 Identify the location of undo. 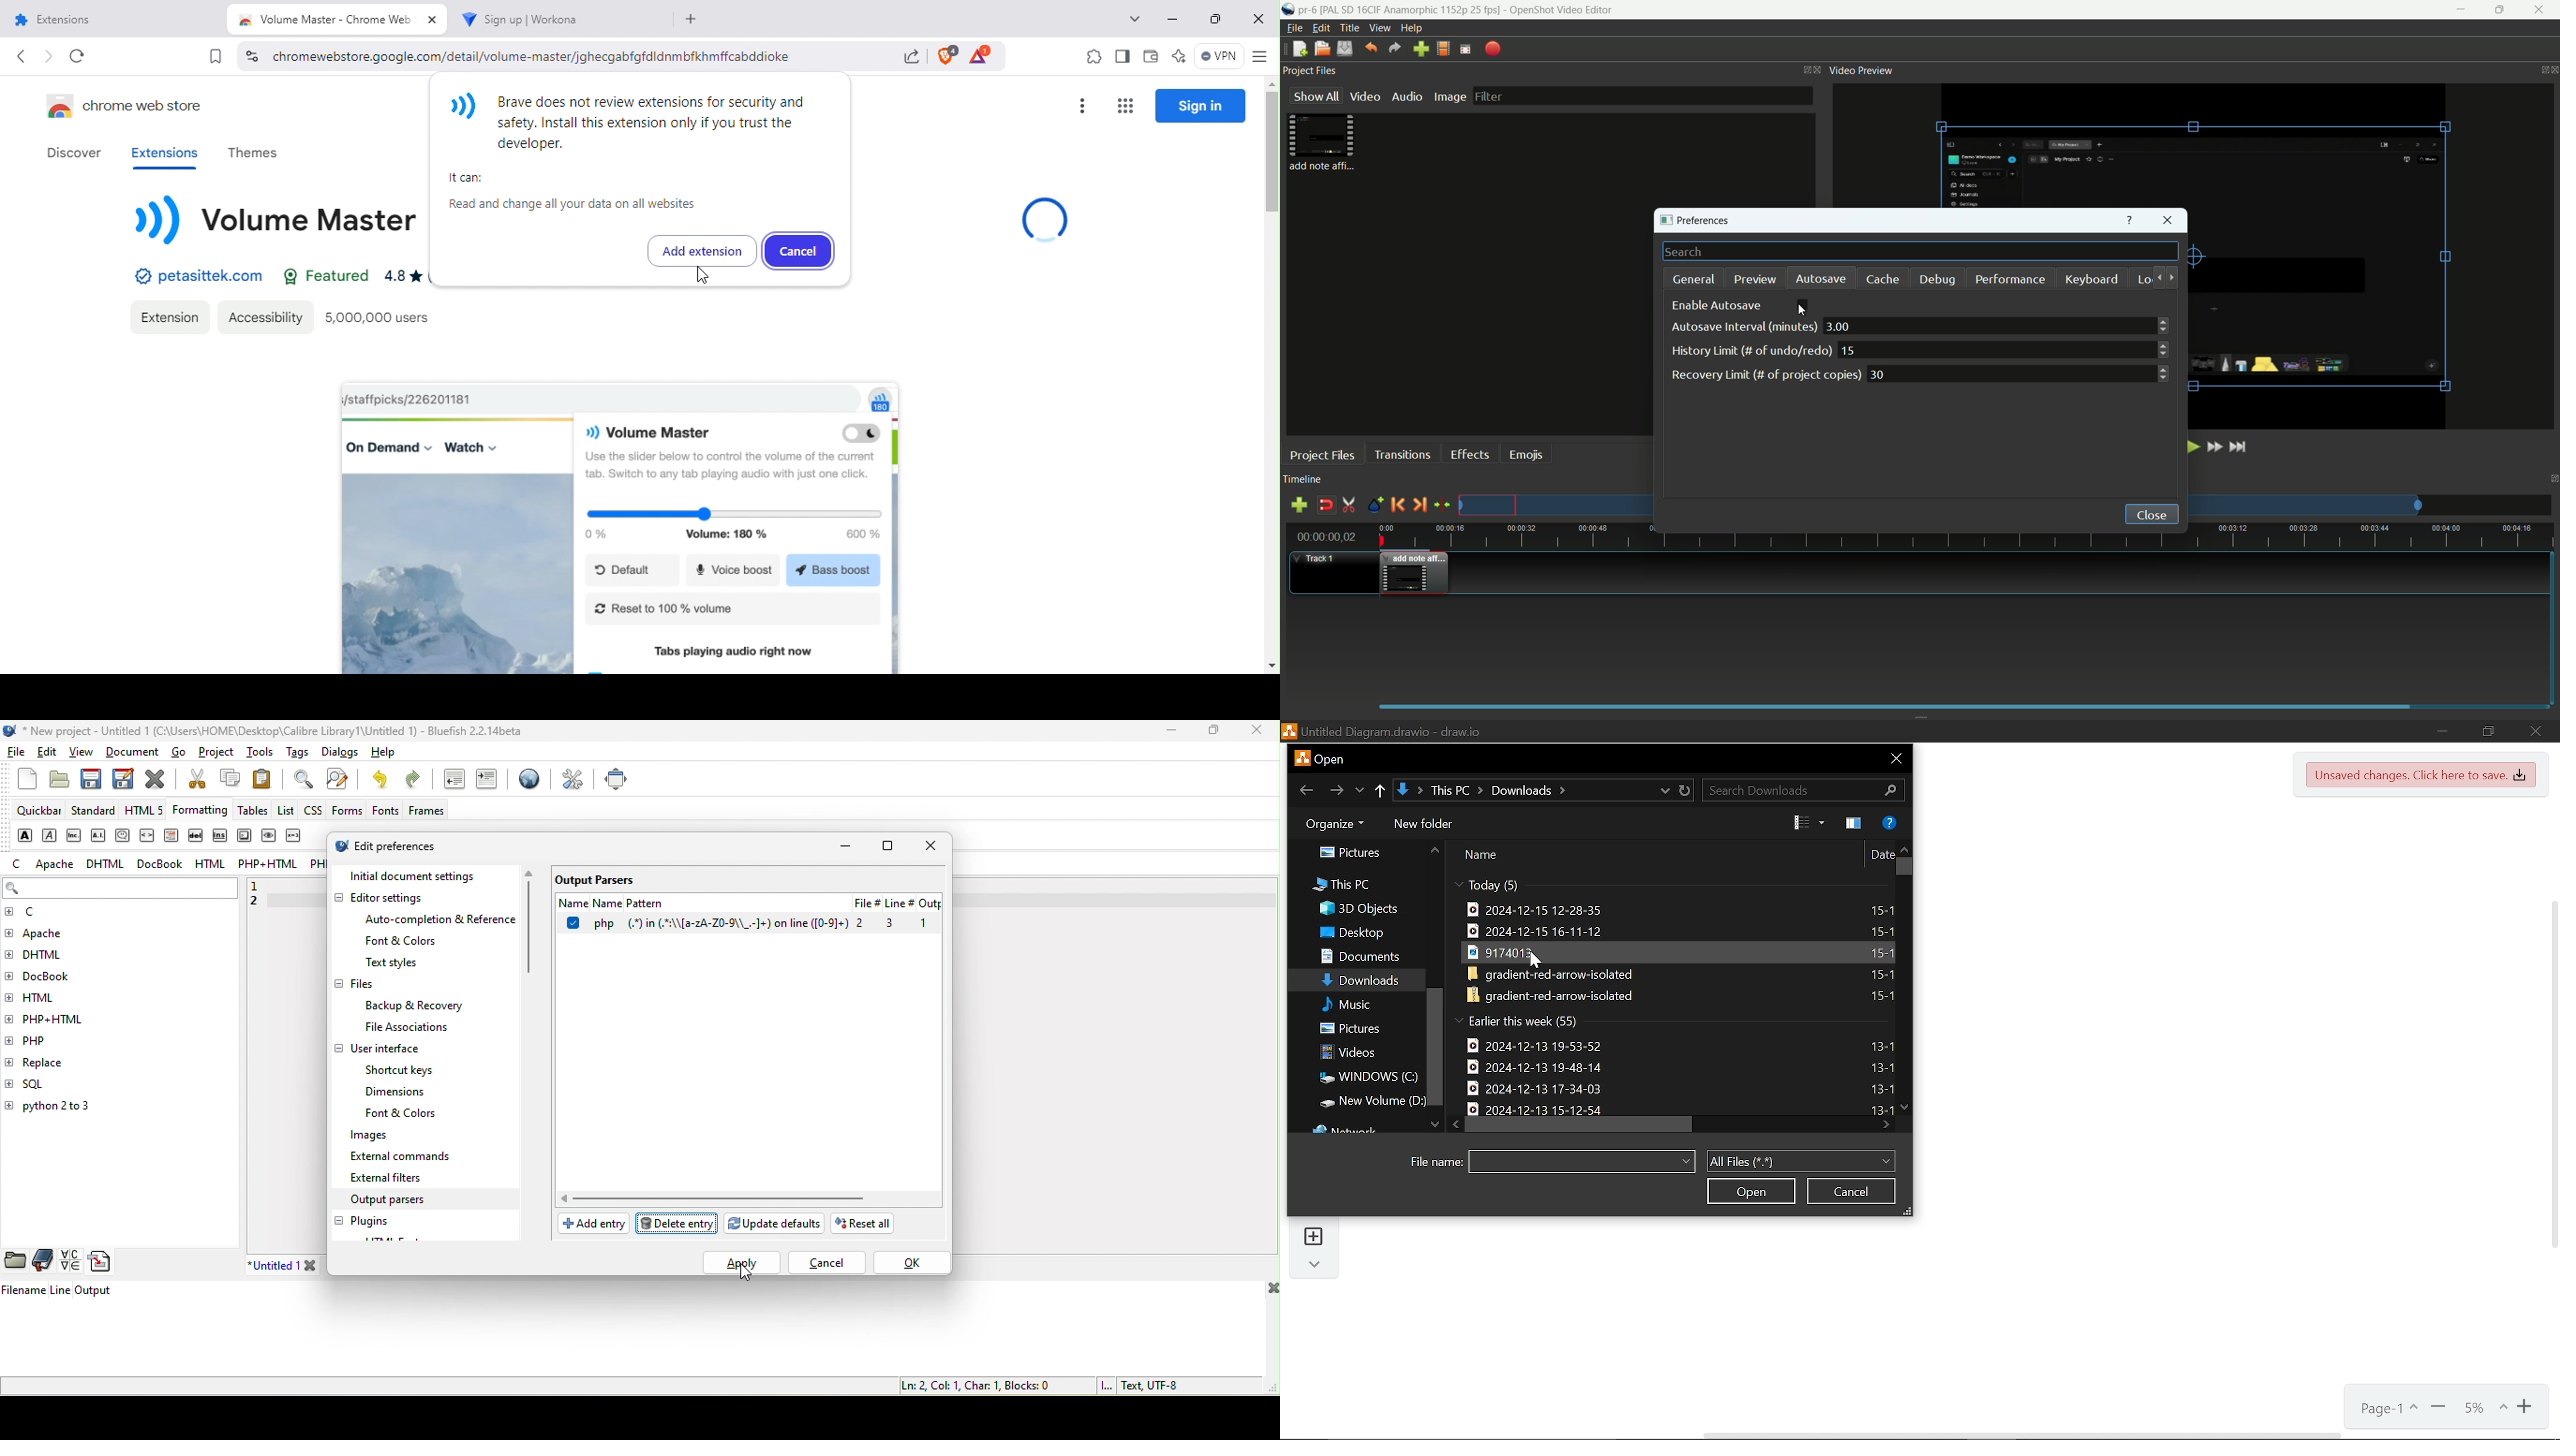
(383, 781).